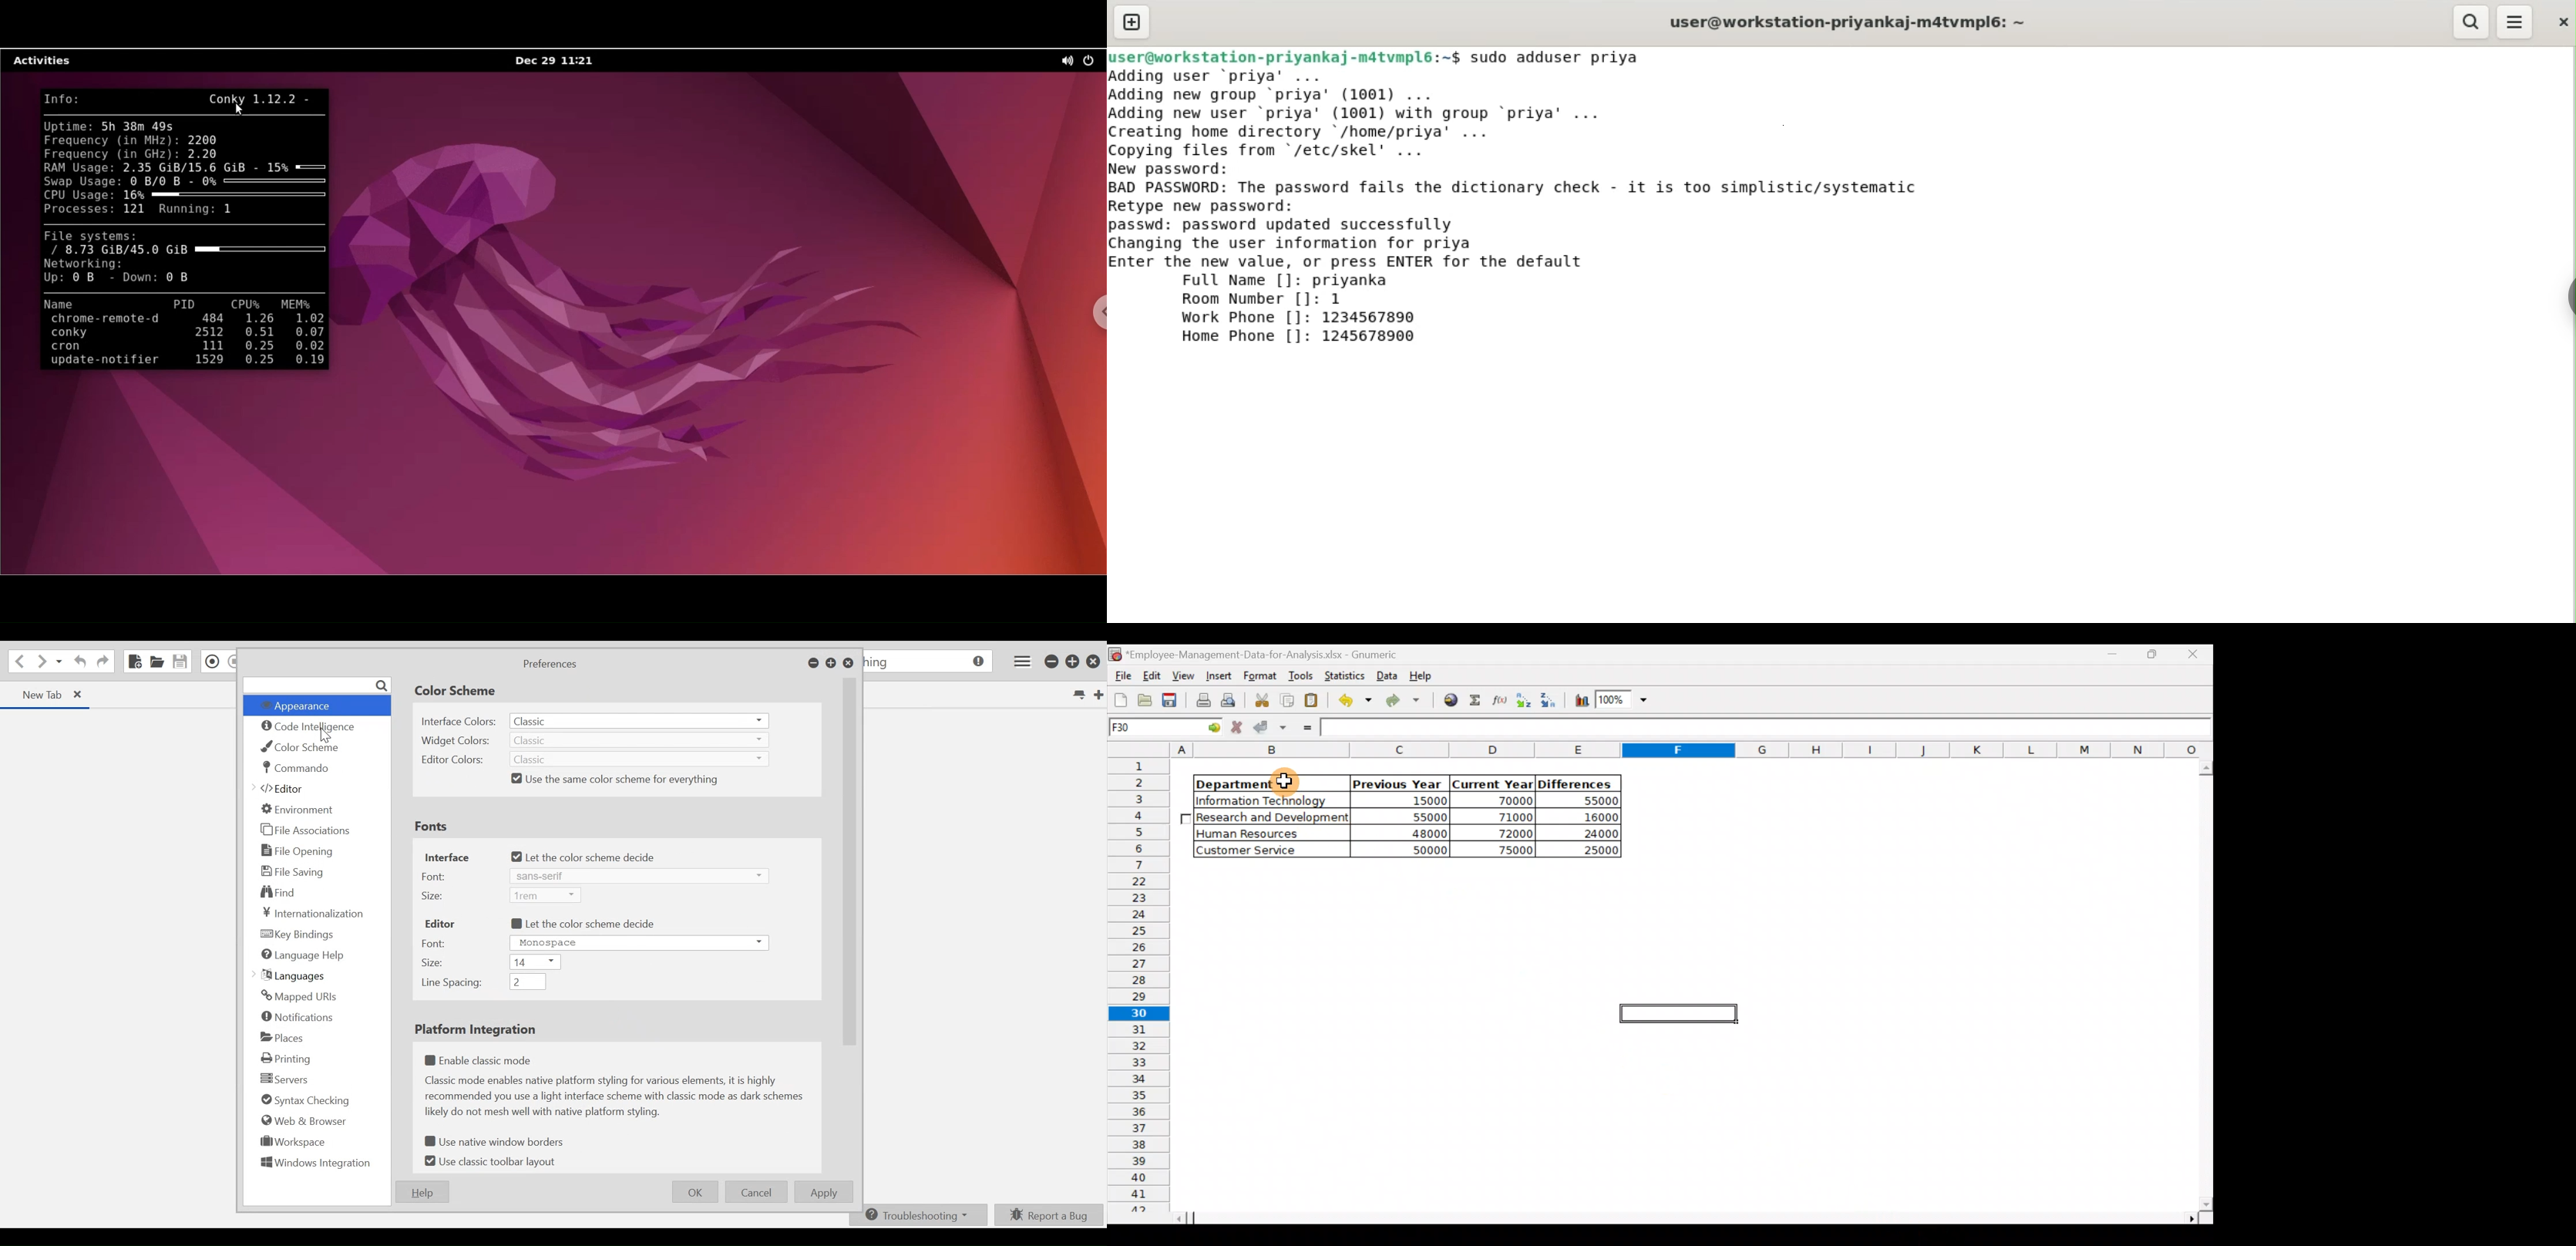 Image resolution: width=2576 pixels, height=1260 pixels. I want to click on Edit a function in the current cell, so click(1499, 700).